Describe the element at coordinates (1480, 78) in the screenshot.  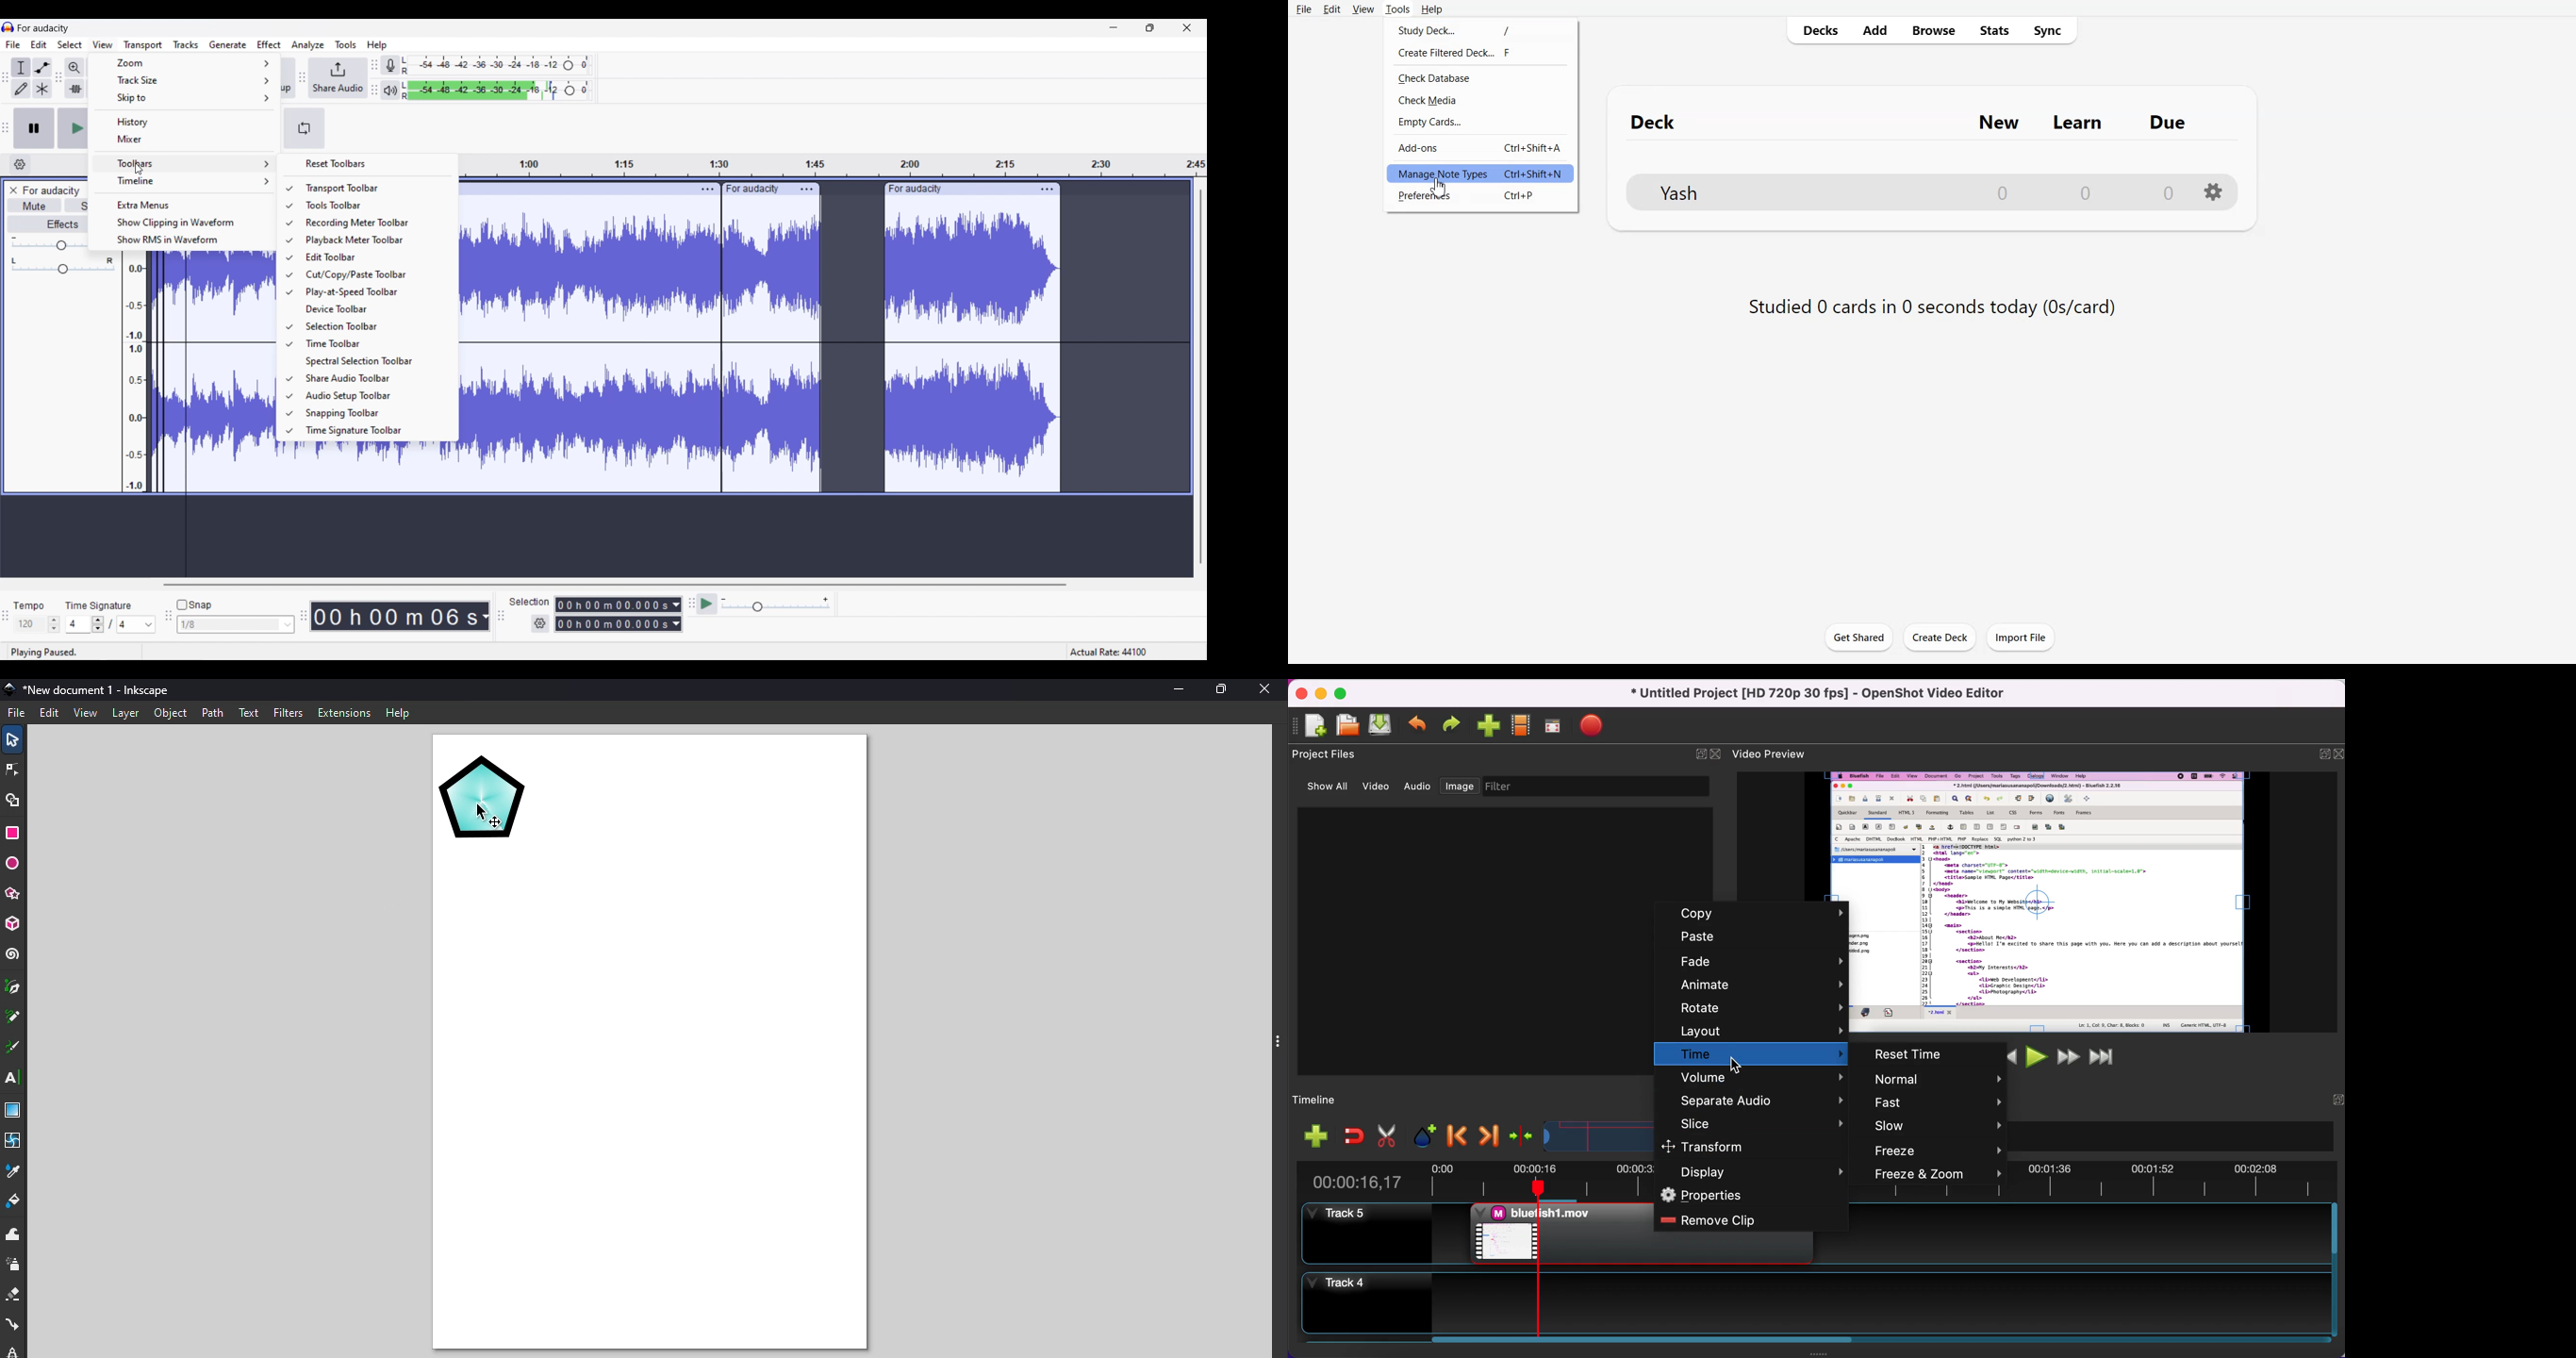
I see `Check Database` at that location.